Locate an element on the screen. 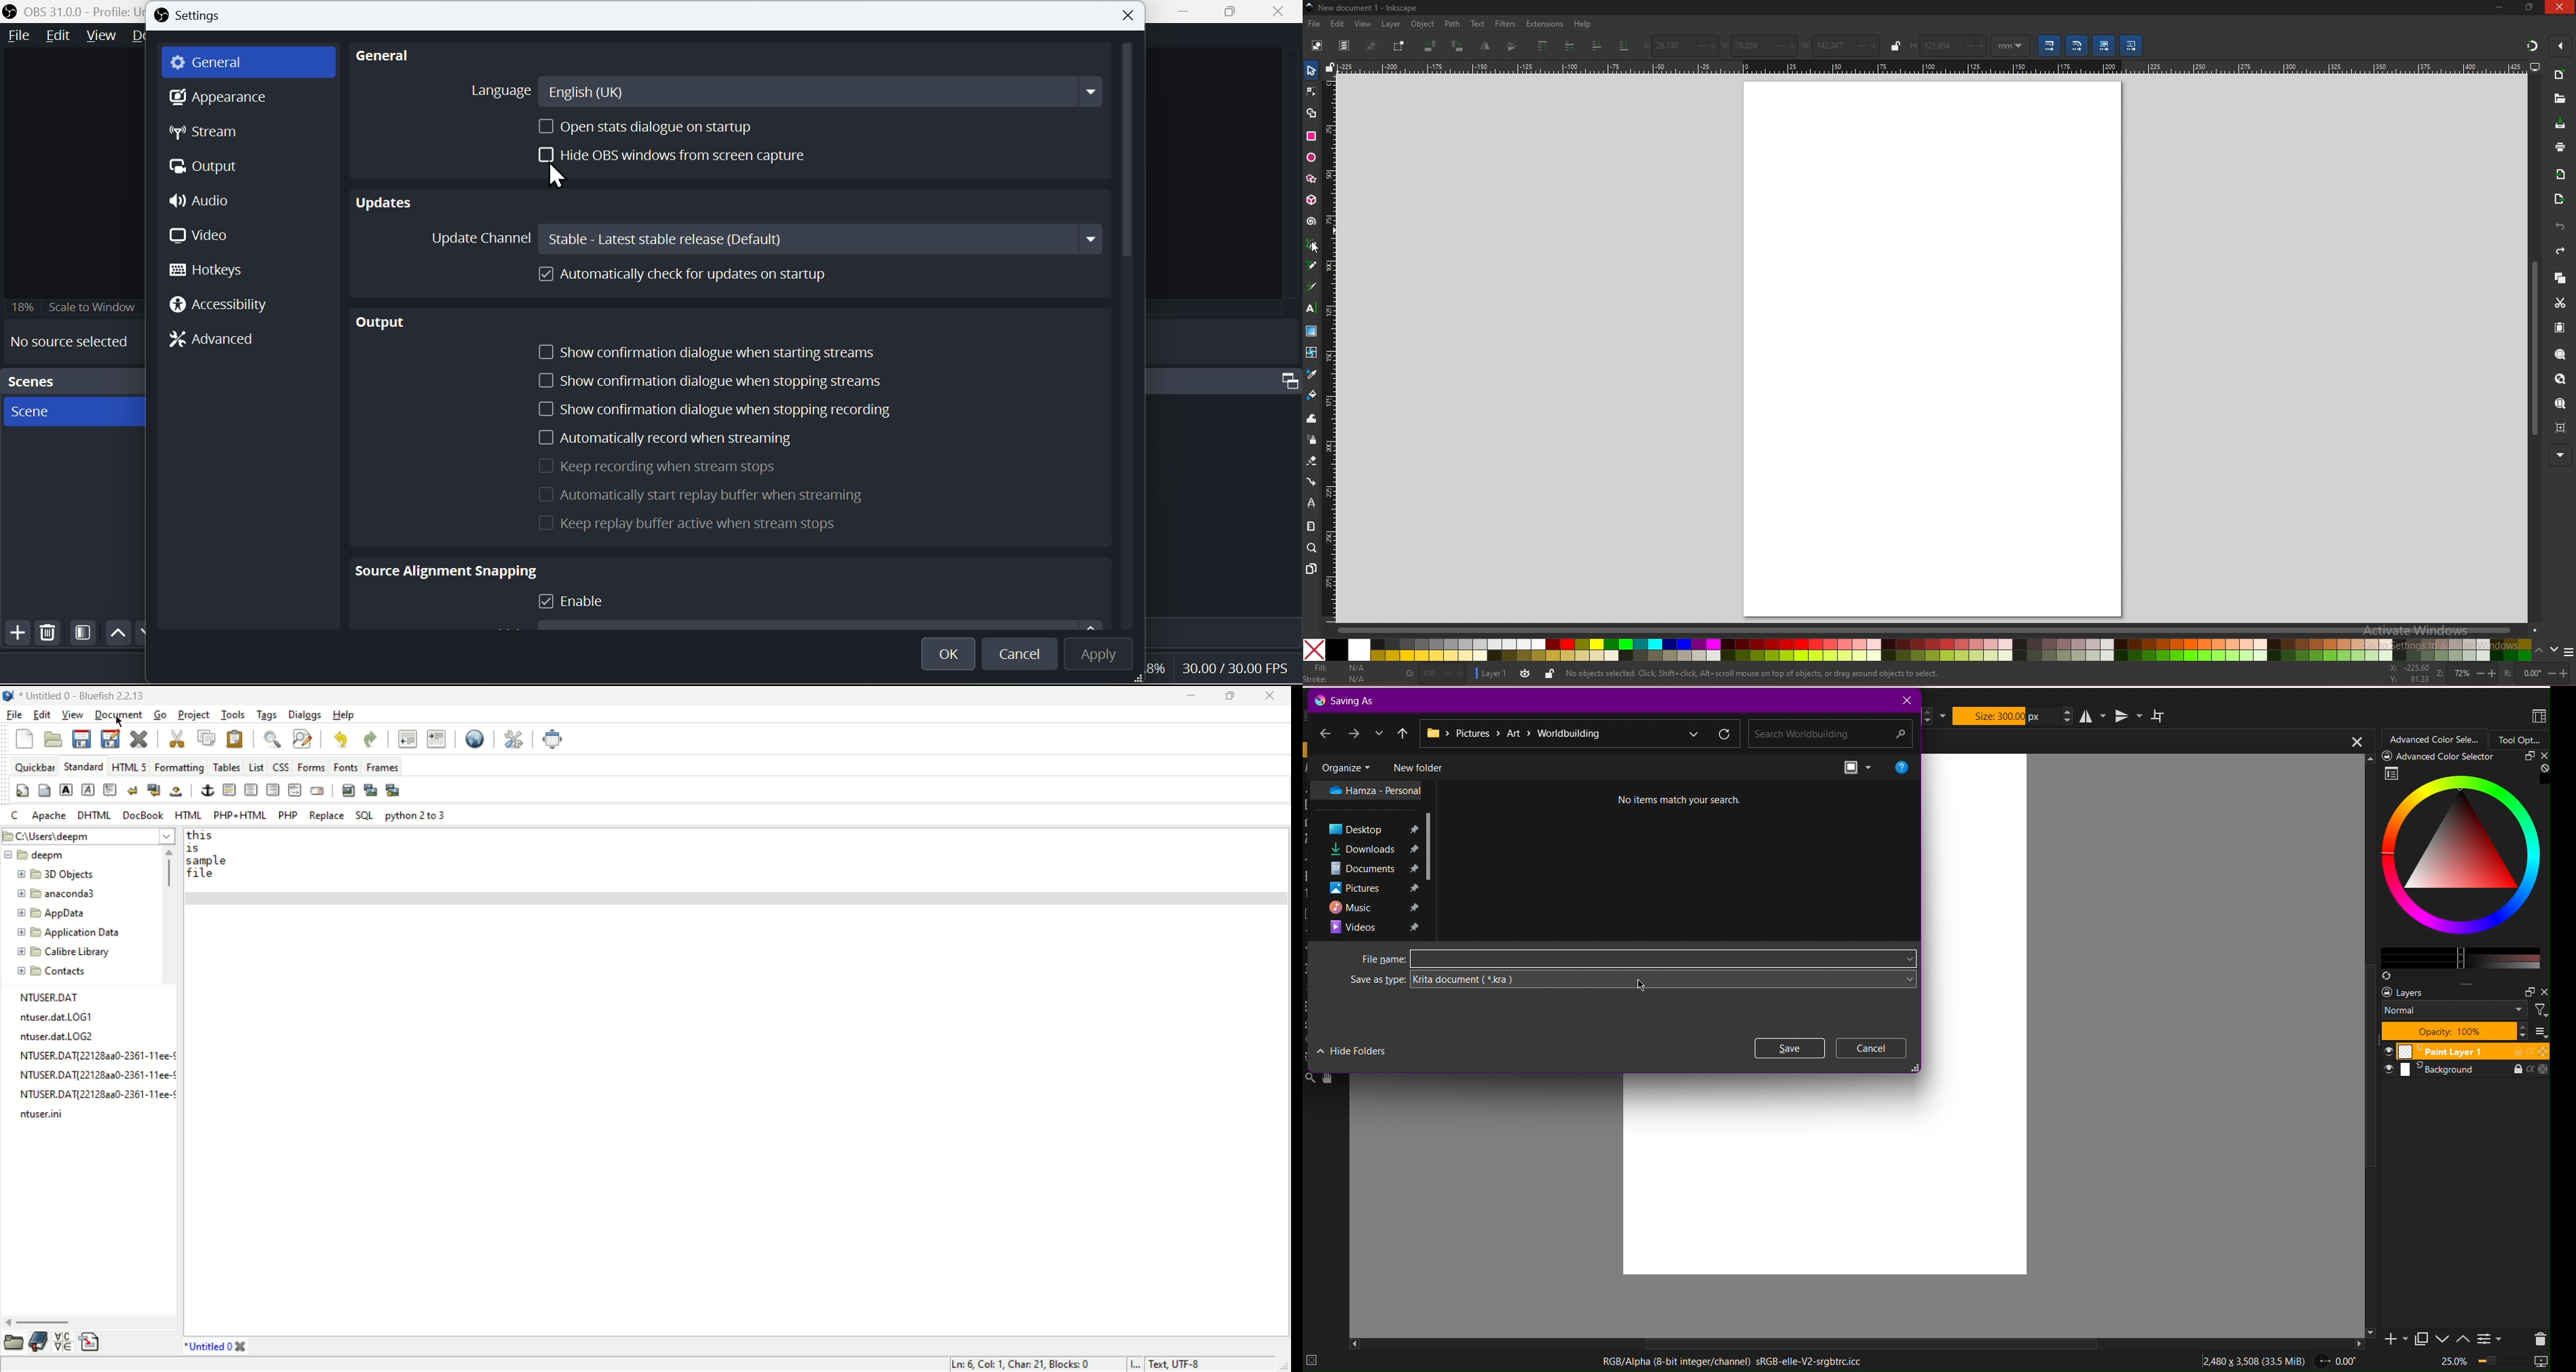  display options is located at coordinates (2535, 66).